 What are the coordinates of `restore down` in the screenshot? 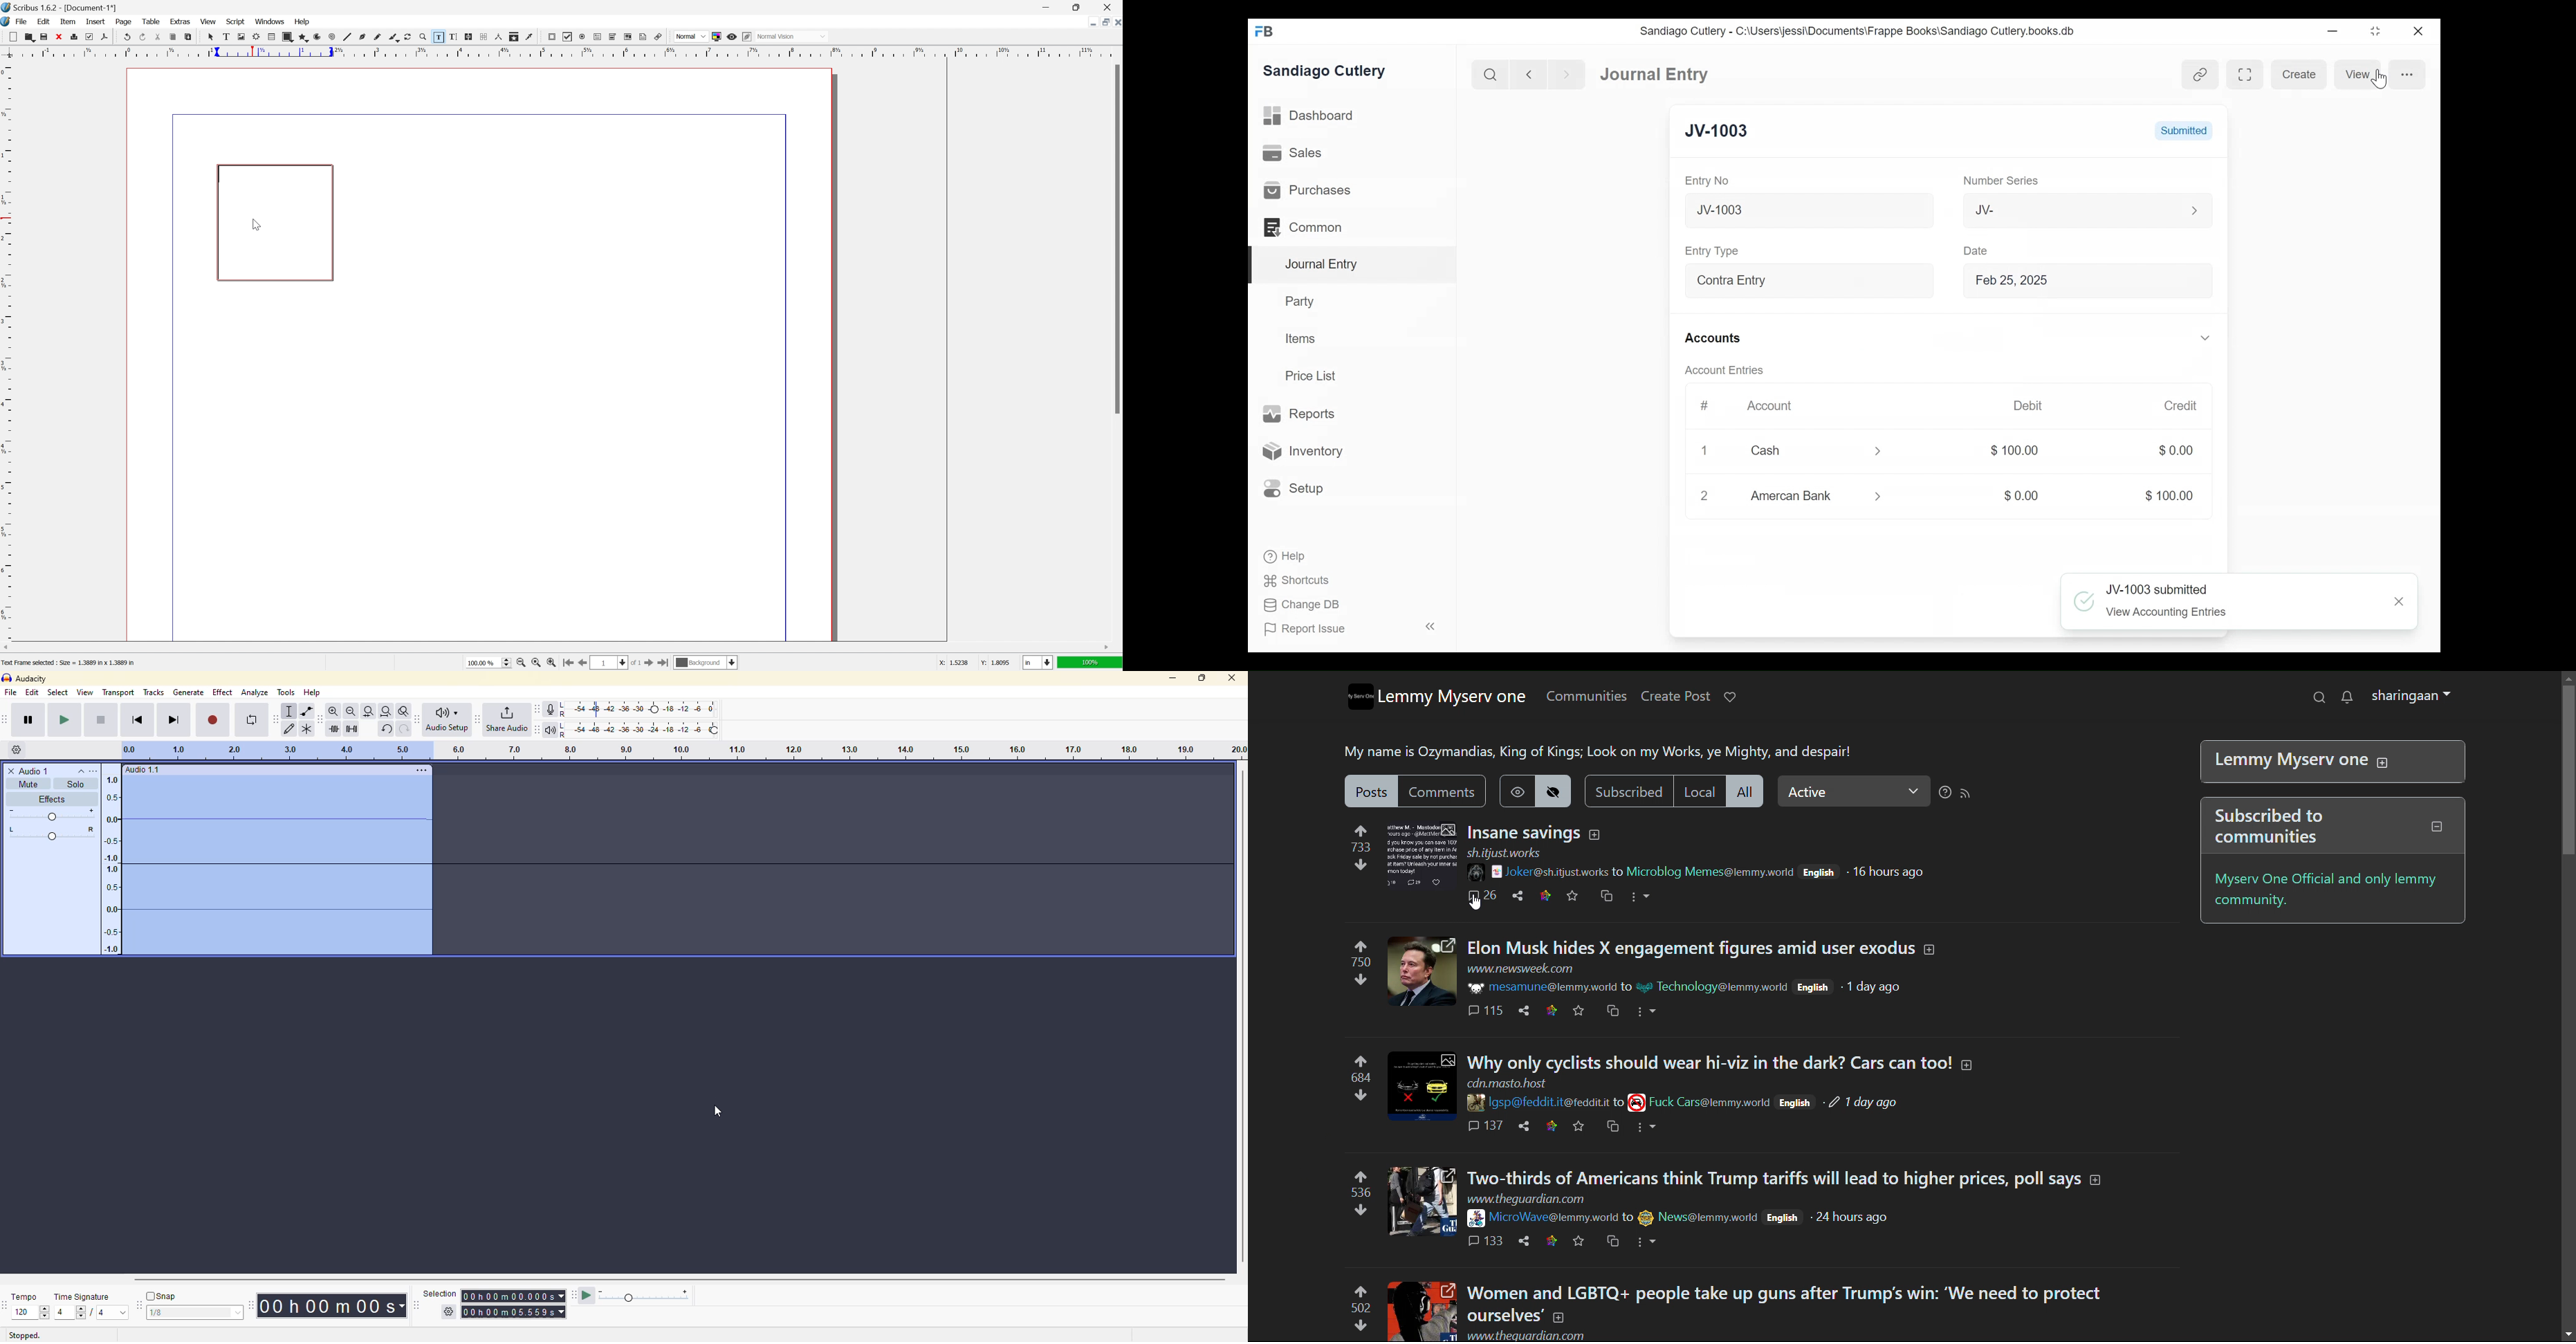 It's located at (1080, 7).